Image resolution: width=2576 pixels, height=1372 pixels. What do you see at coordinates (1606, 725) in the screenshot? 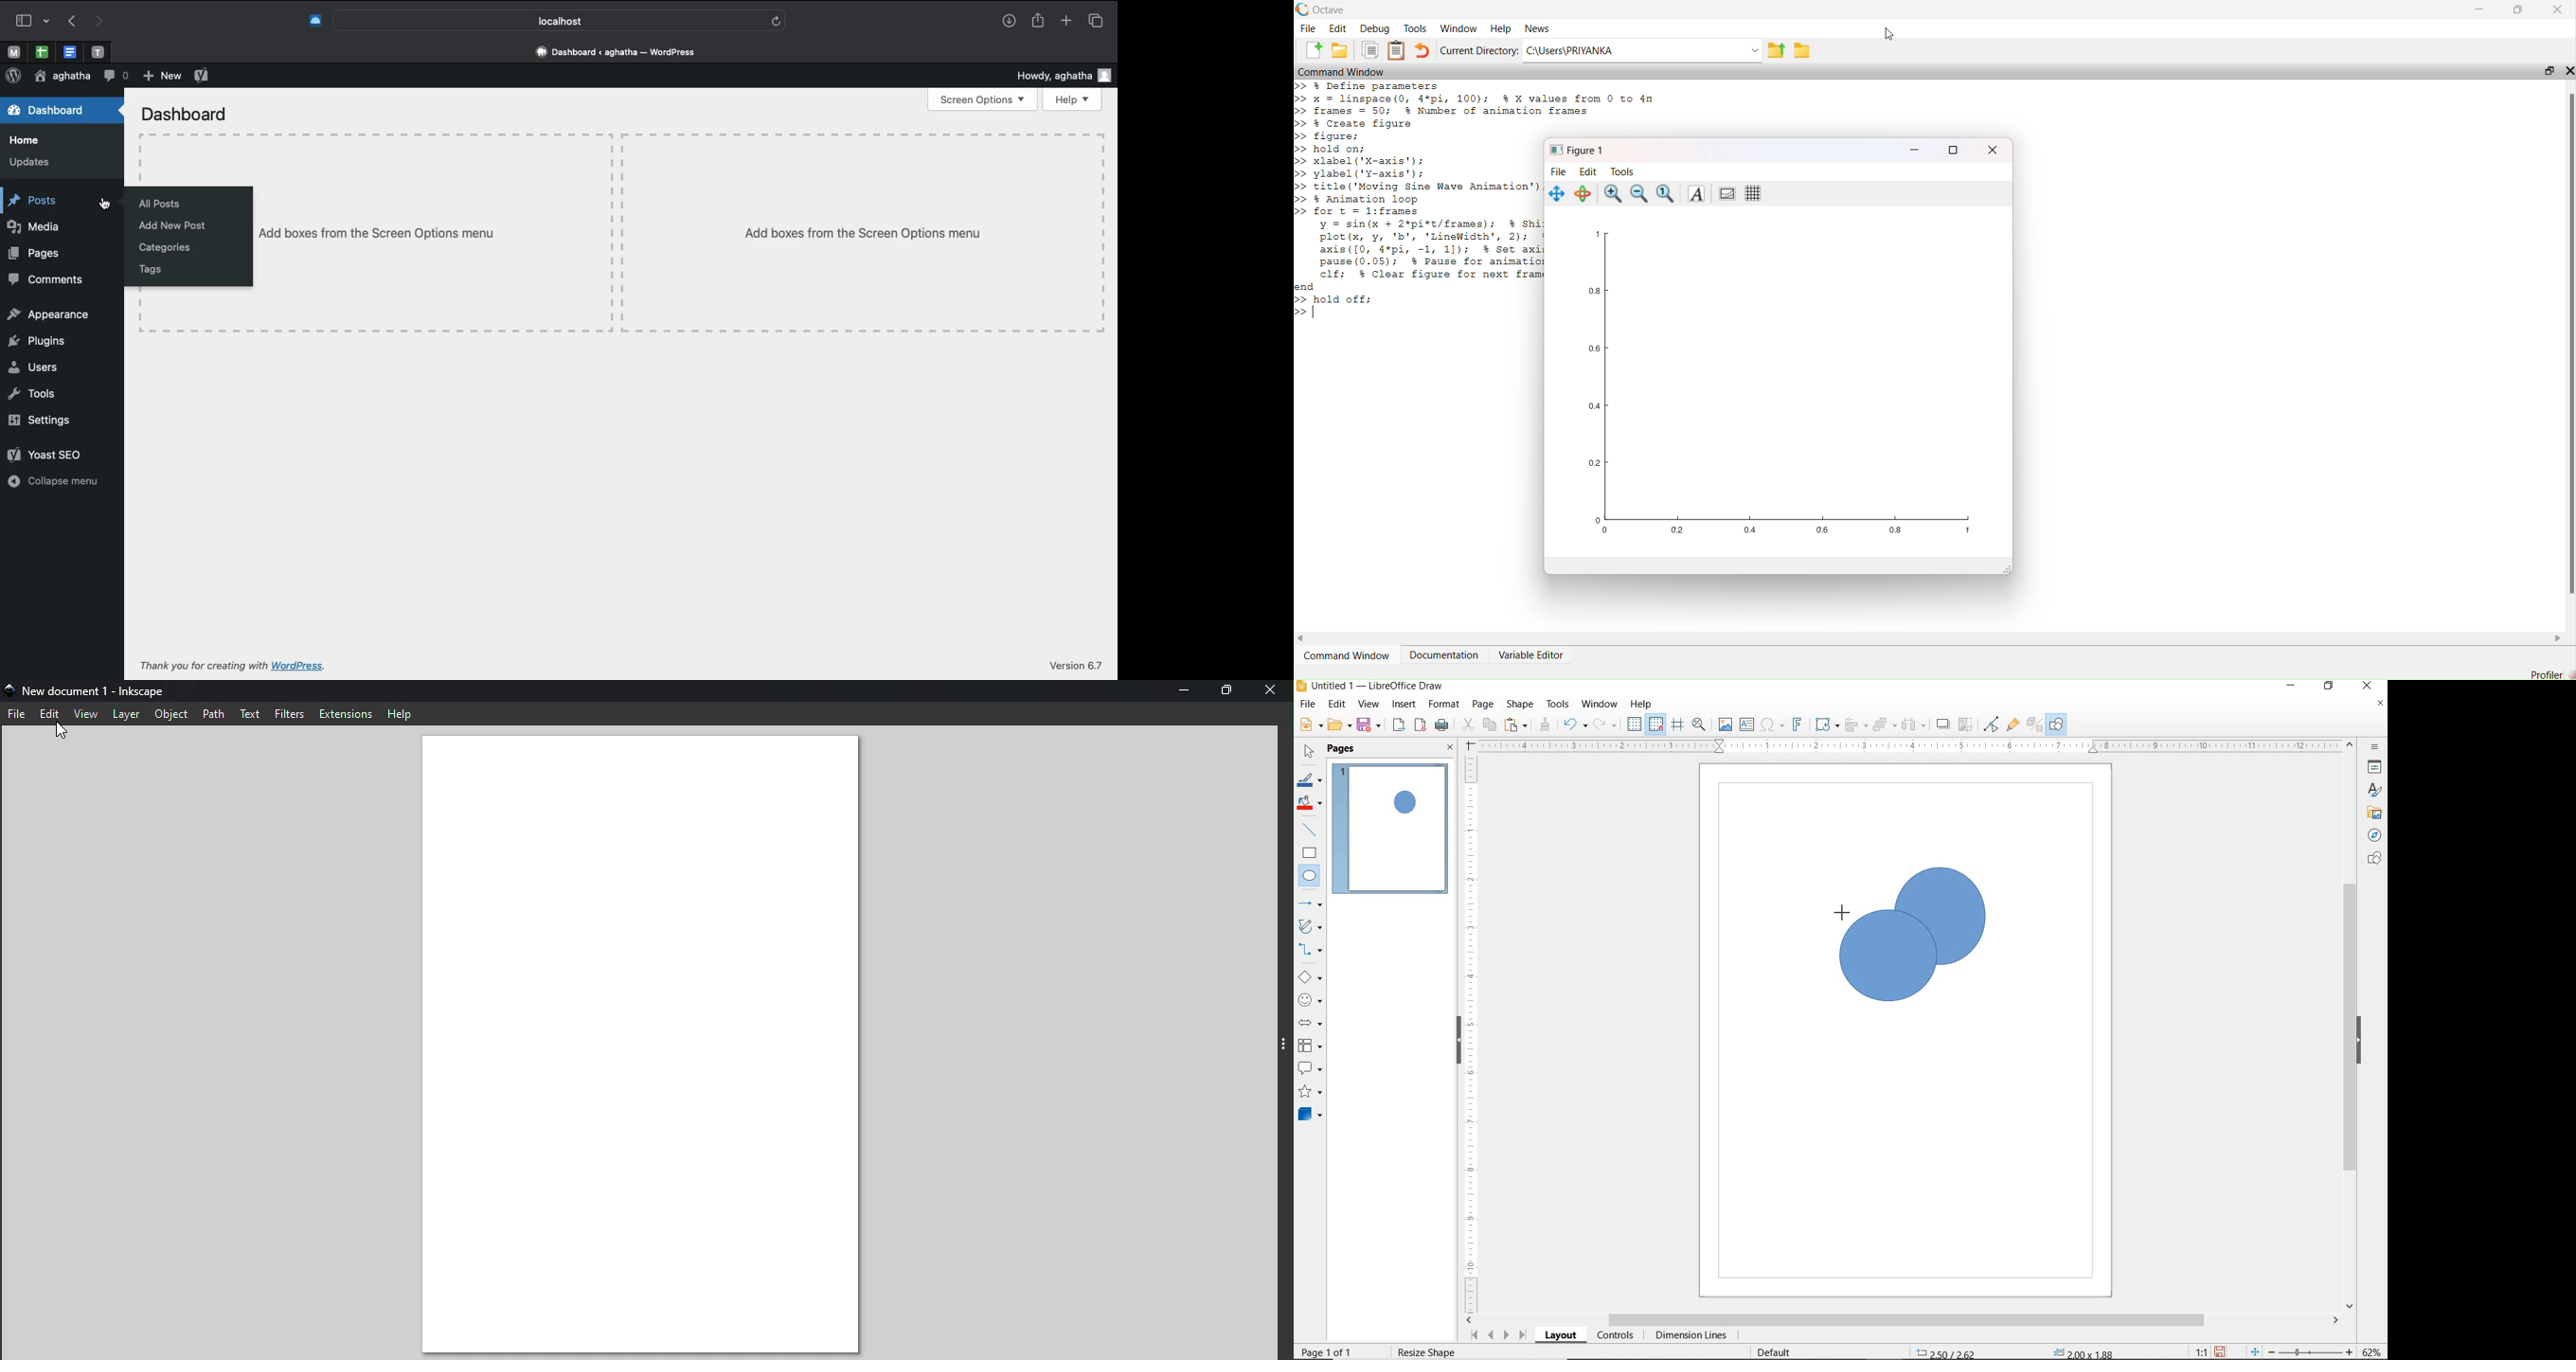
I see `REDO` at bounding box center [1606, 725].